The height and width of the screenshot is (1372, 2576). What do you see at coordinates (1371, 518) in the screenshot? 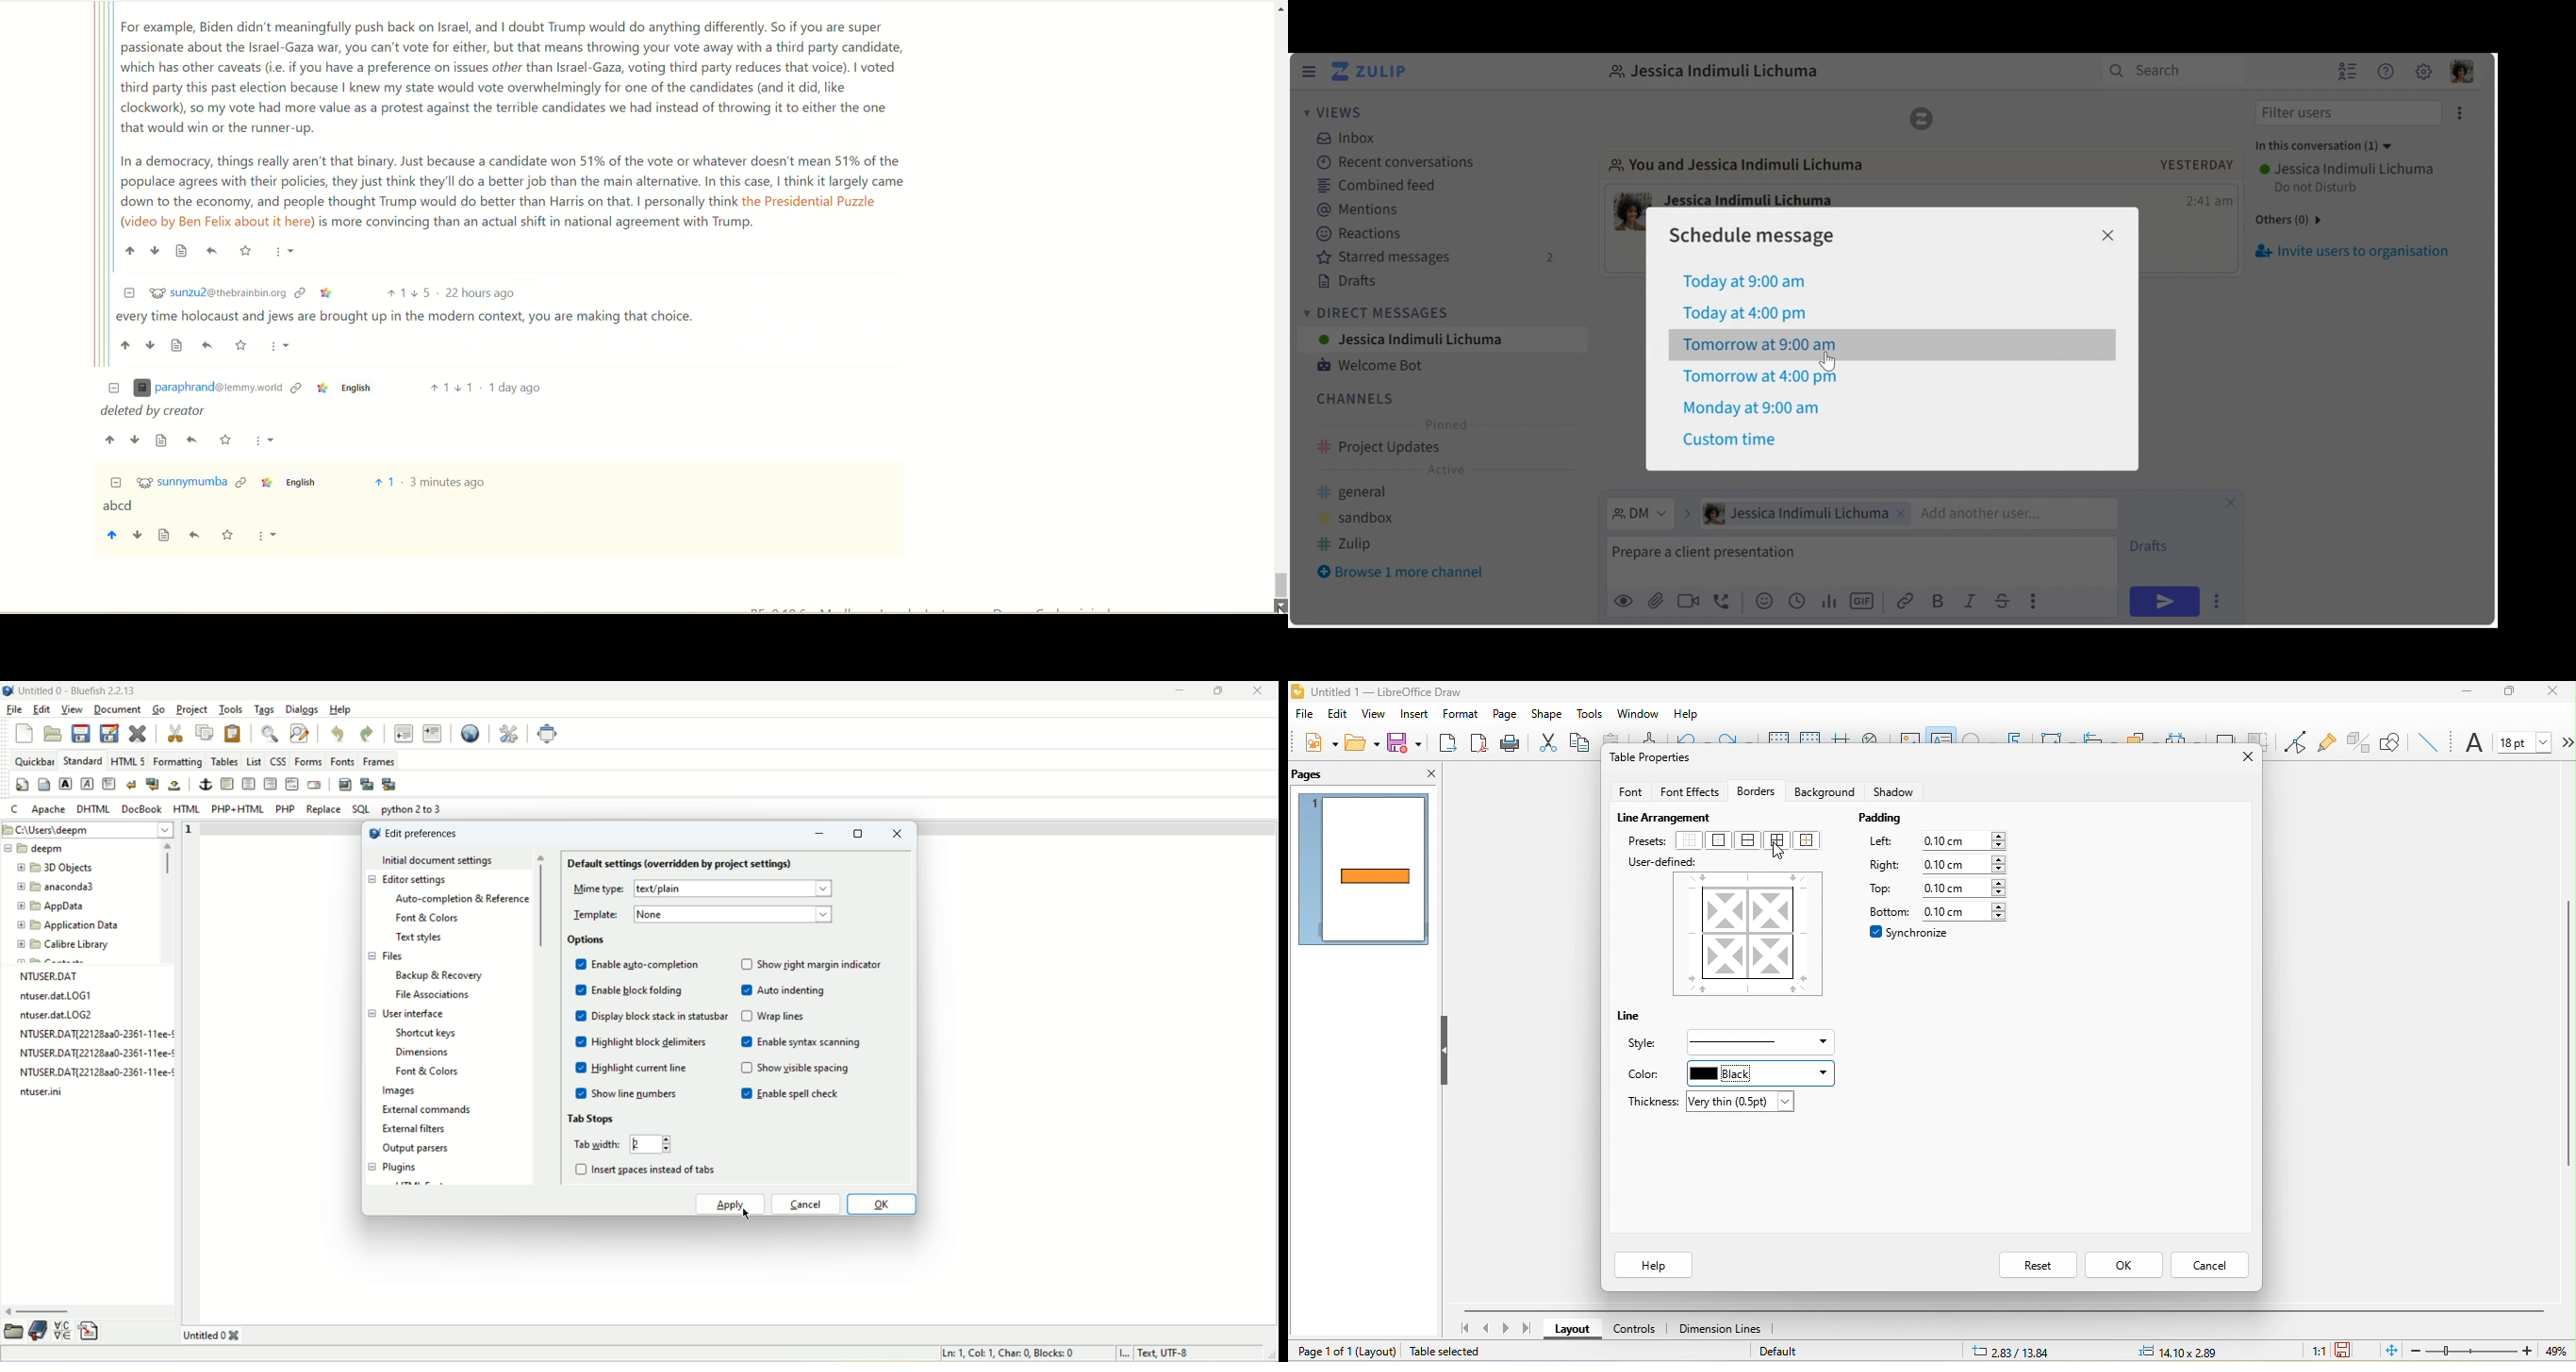
I see `sandbox` at bounding box center [1371, 518].